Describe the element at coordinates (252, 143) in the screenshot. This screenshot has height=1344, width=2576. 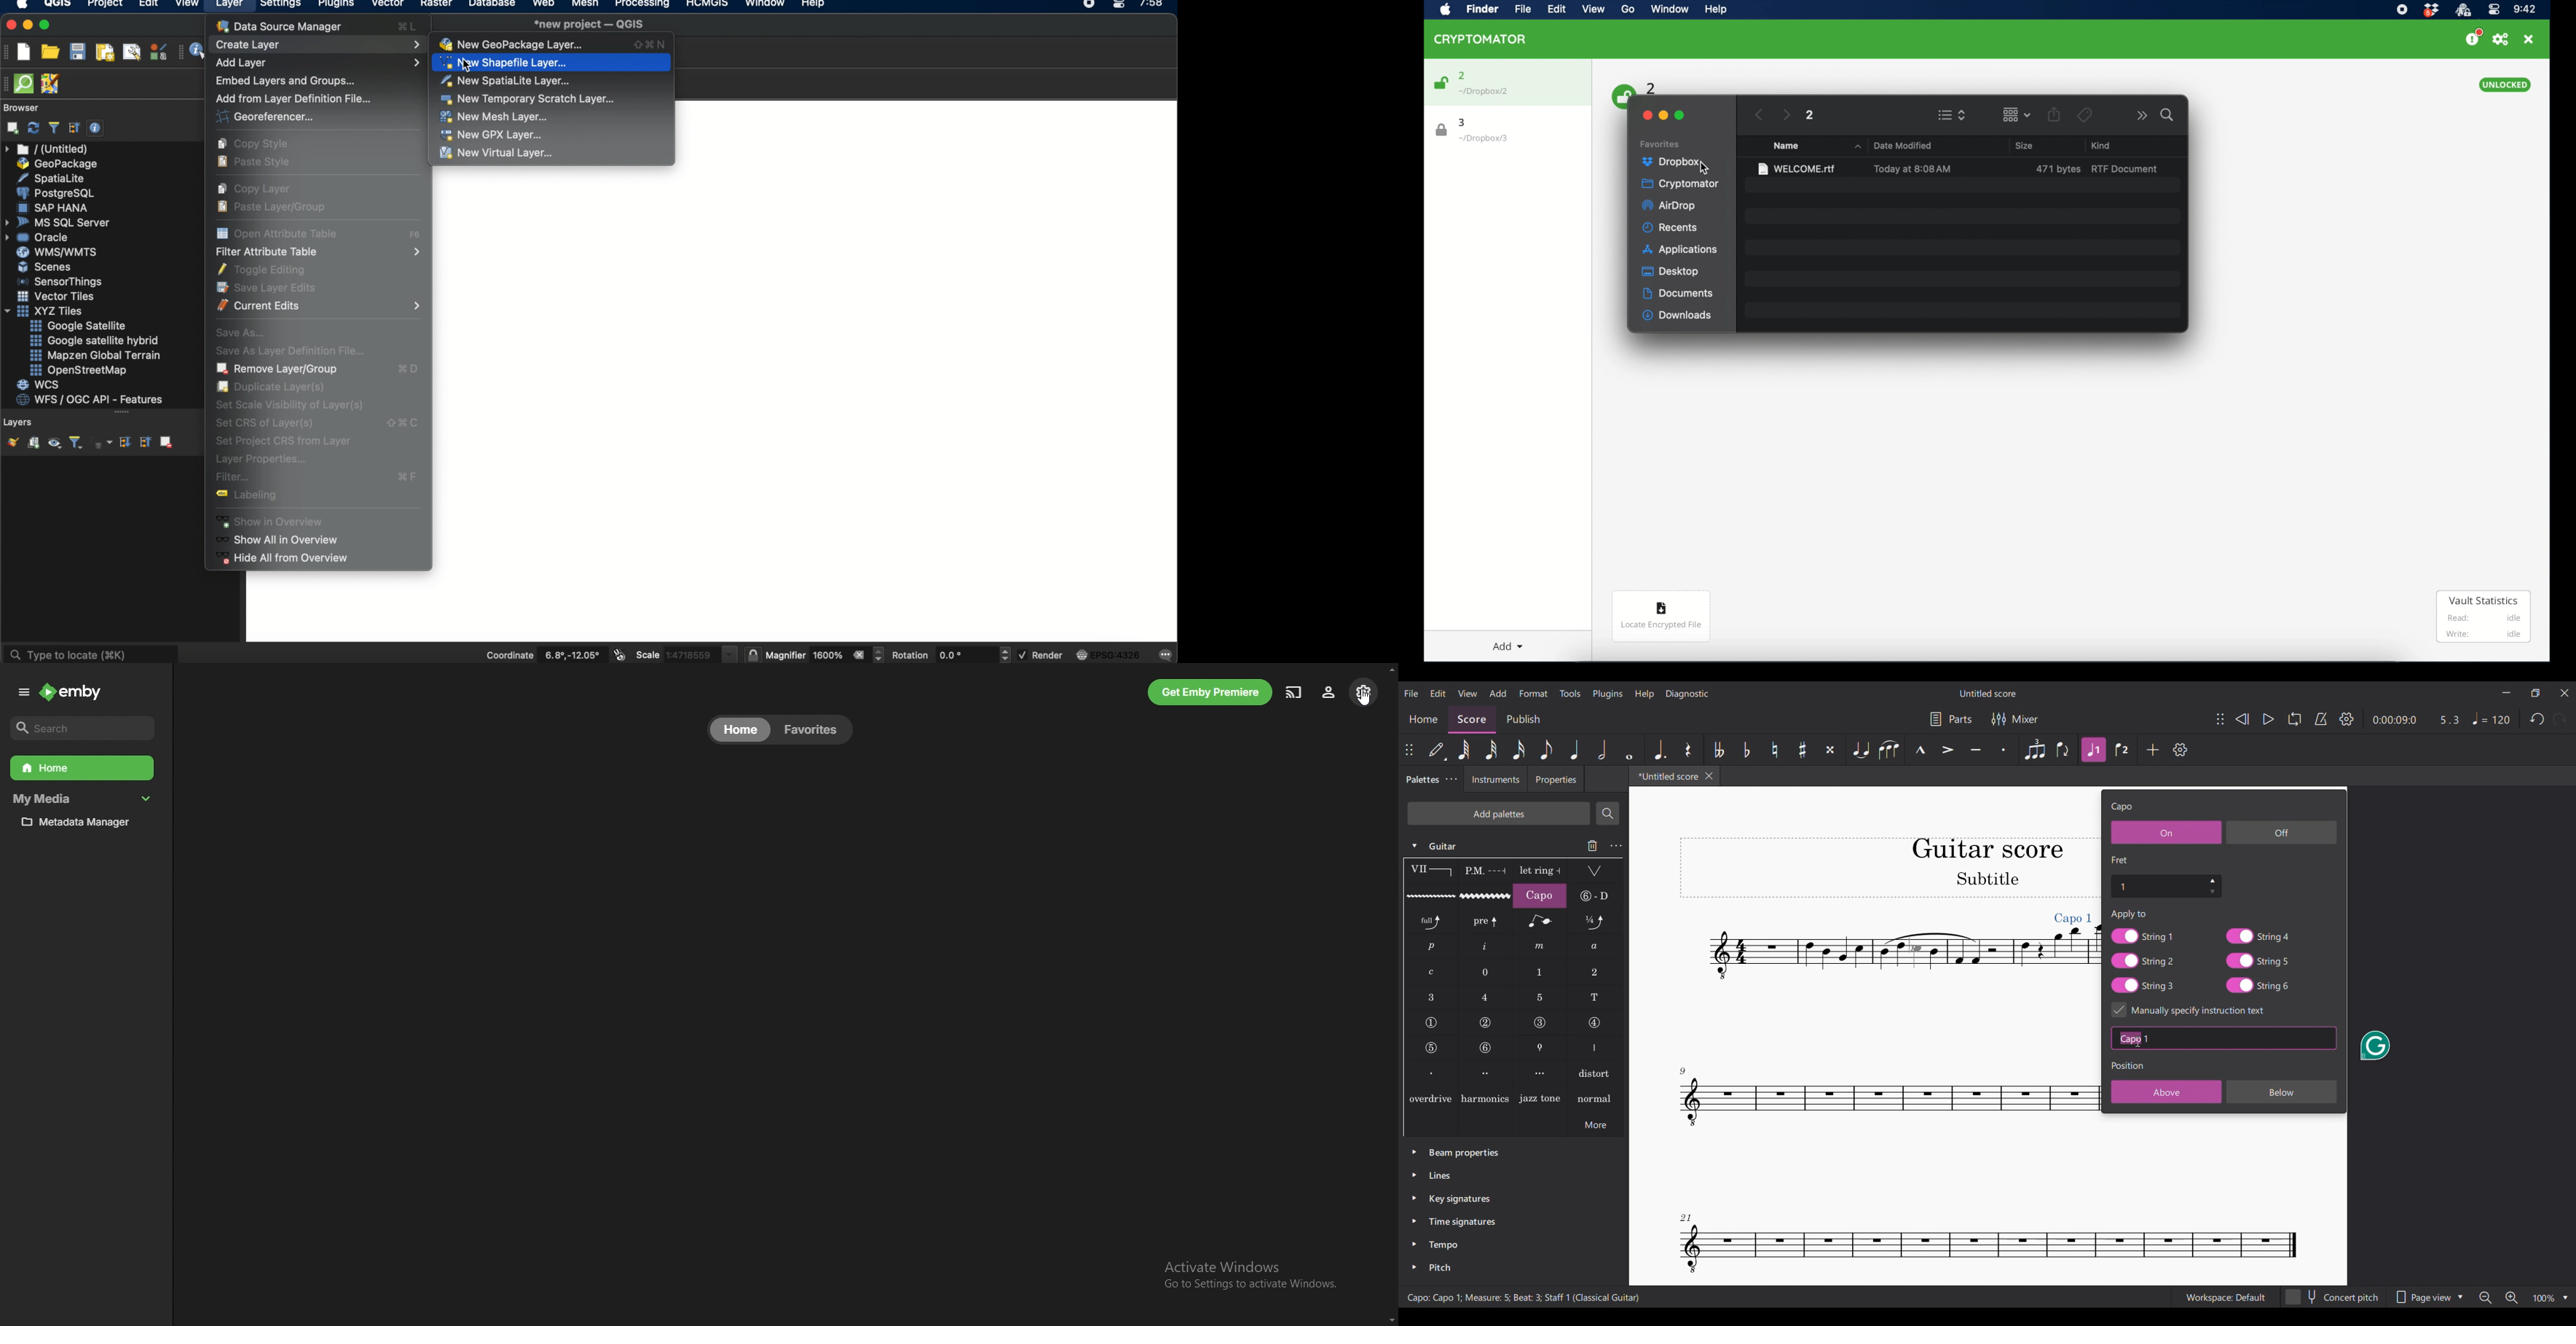
I see `copy style` at that location.